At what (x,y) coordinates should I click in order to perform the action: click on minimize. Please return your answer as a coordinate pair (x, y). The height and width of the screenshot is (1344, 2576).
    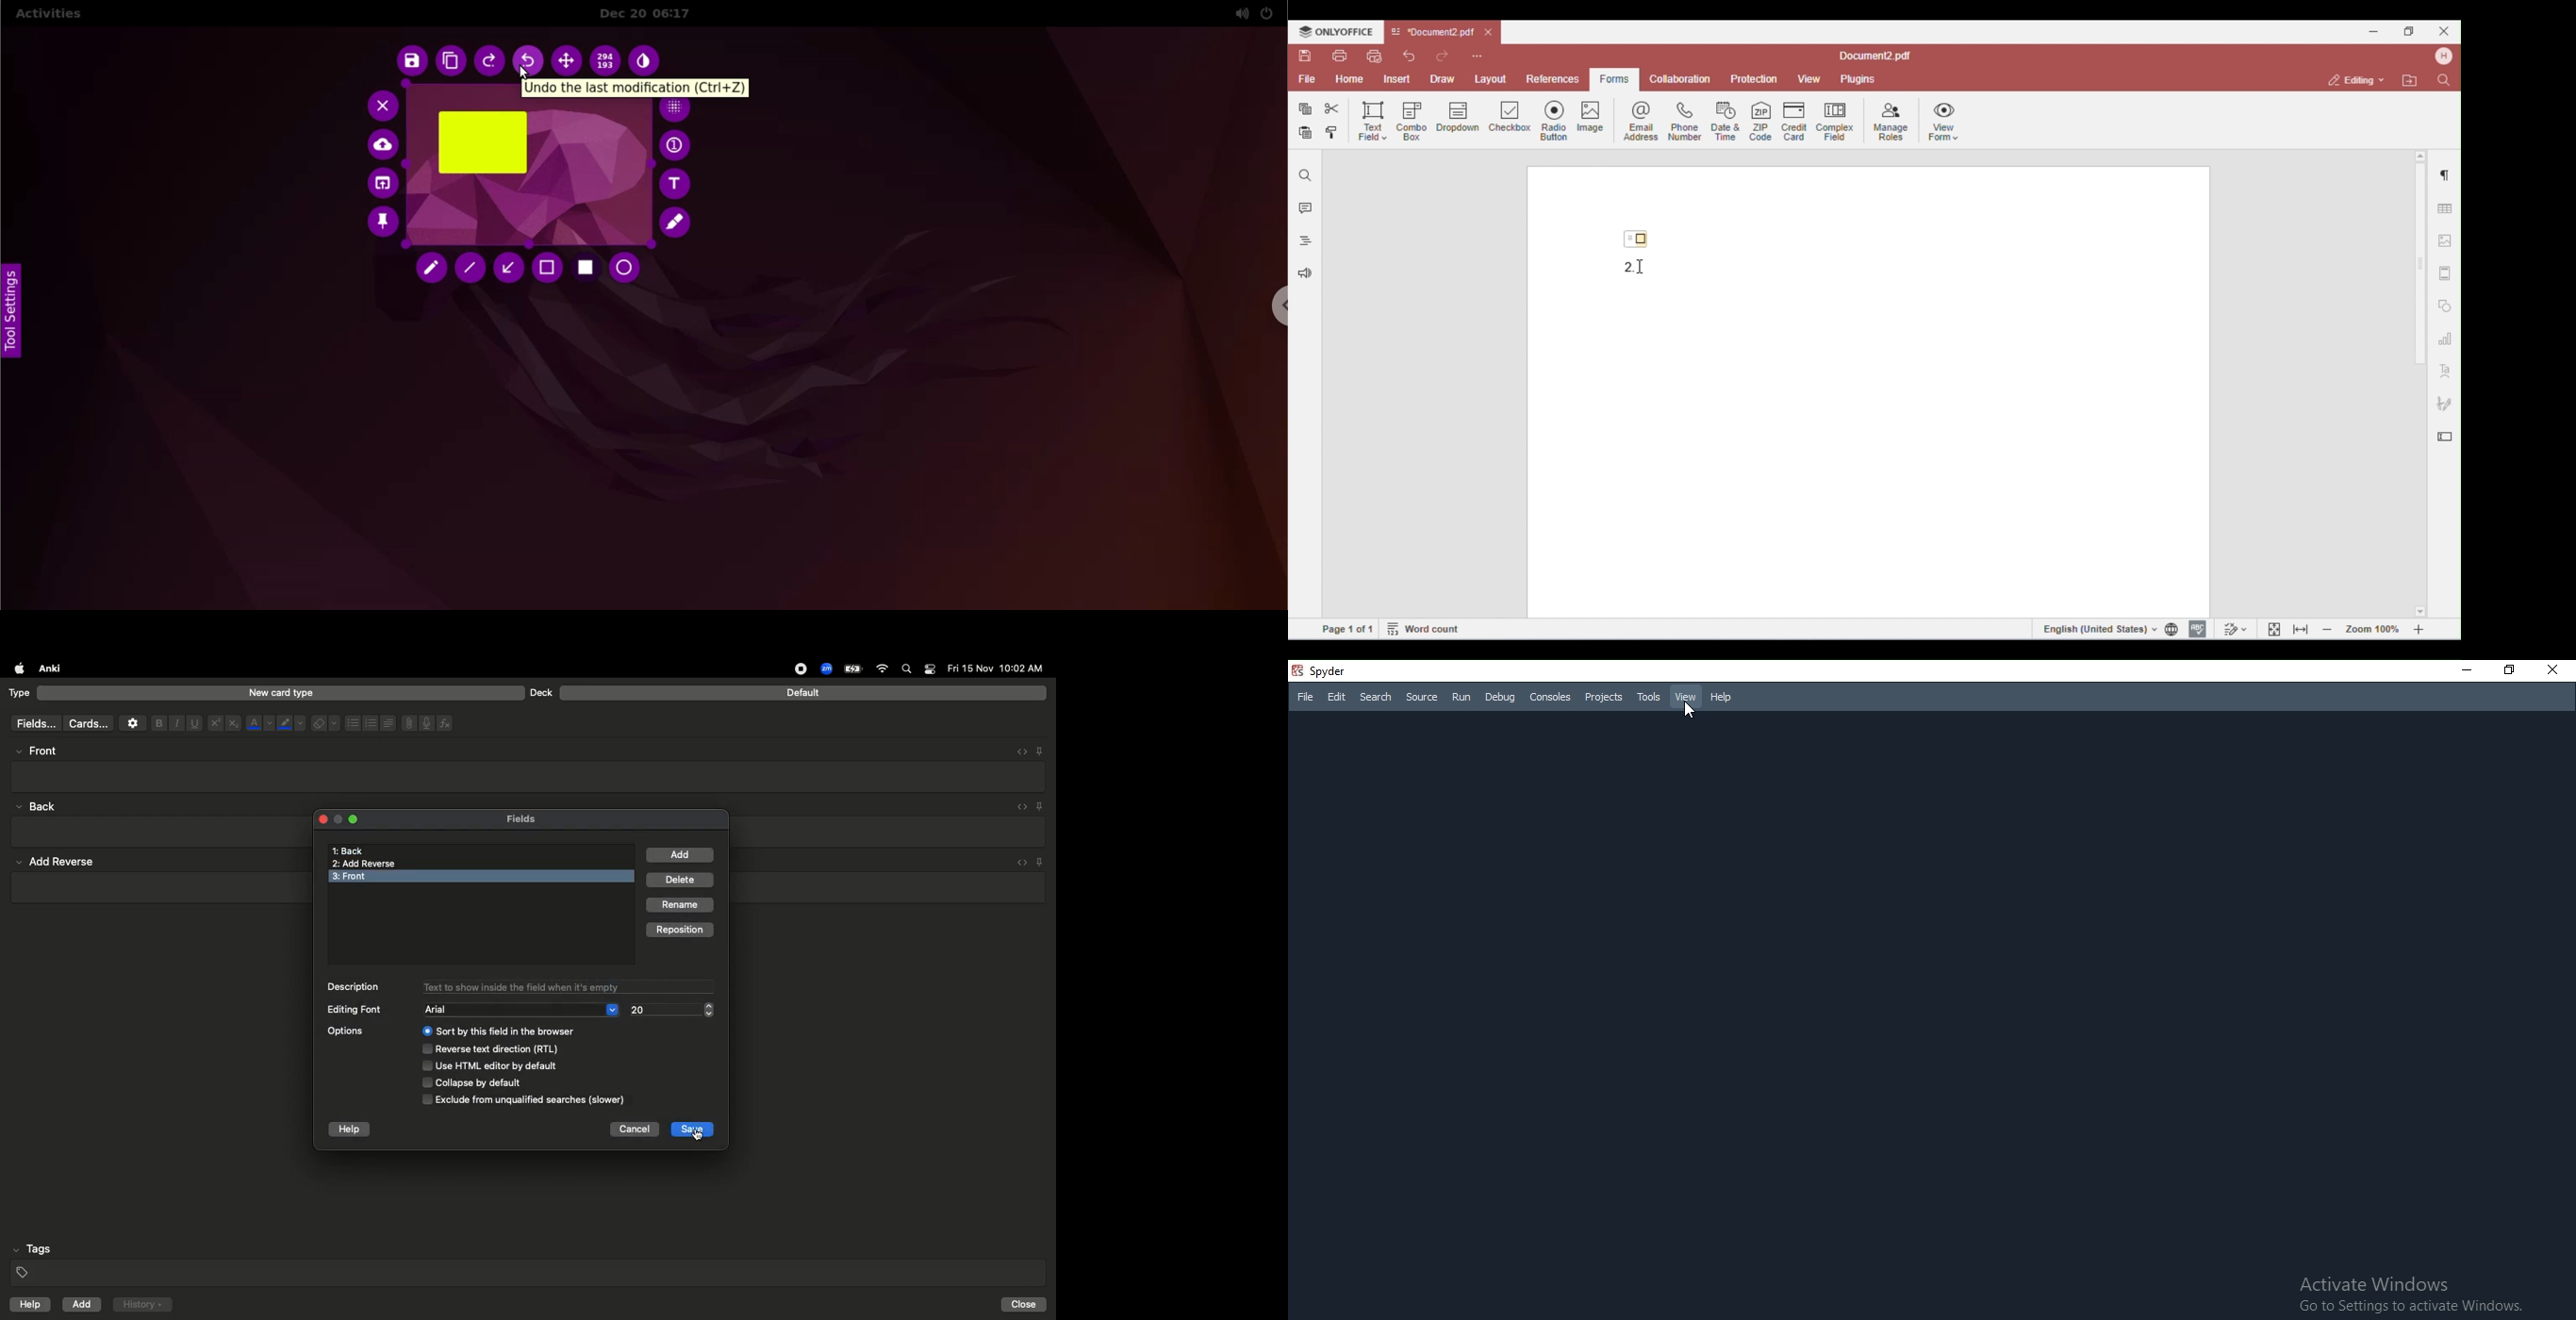
    Looking at the image, I should click on (337, 820).